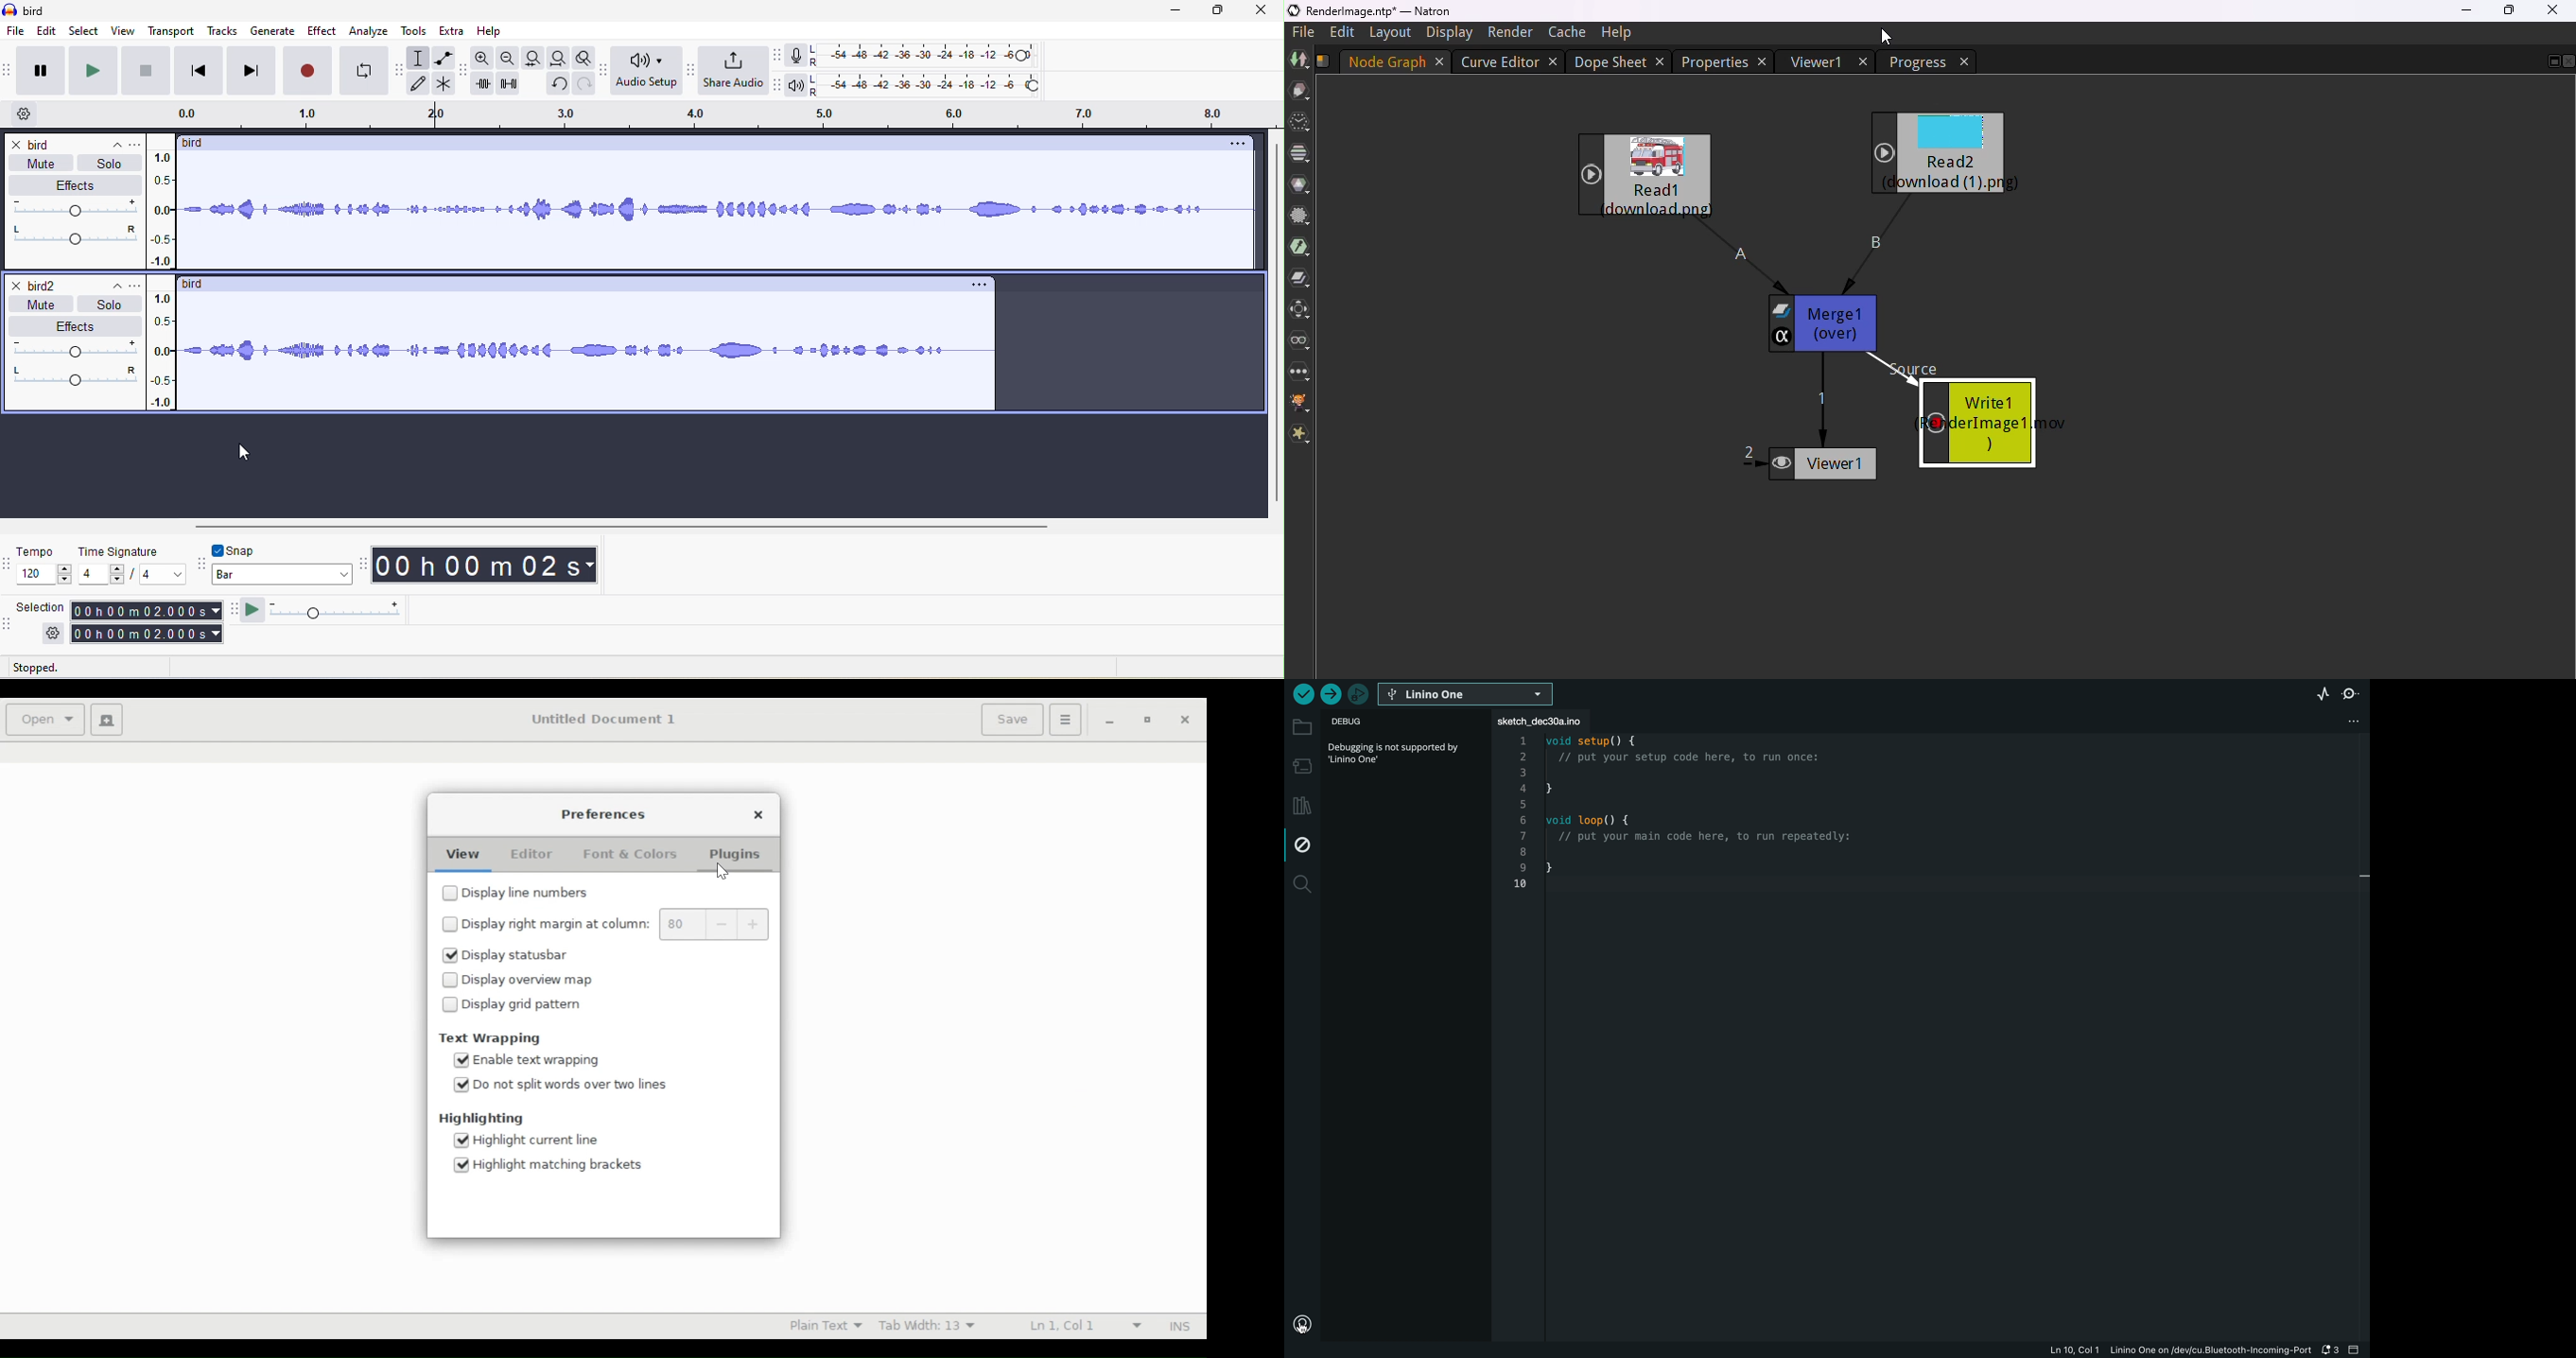 The width and height of the screenshot is (2576, 1372). Describe the element at coordinates (42, 165) in the screenshot. I see `mute` at that location.